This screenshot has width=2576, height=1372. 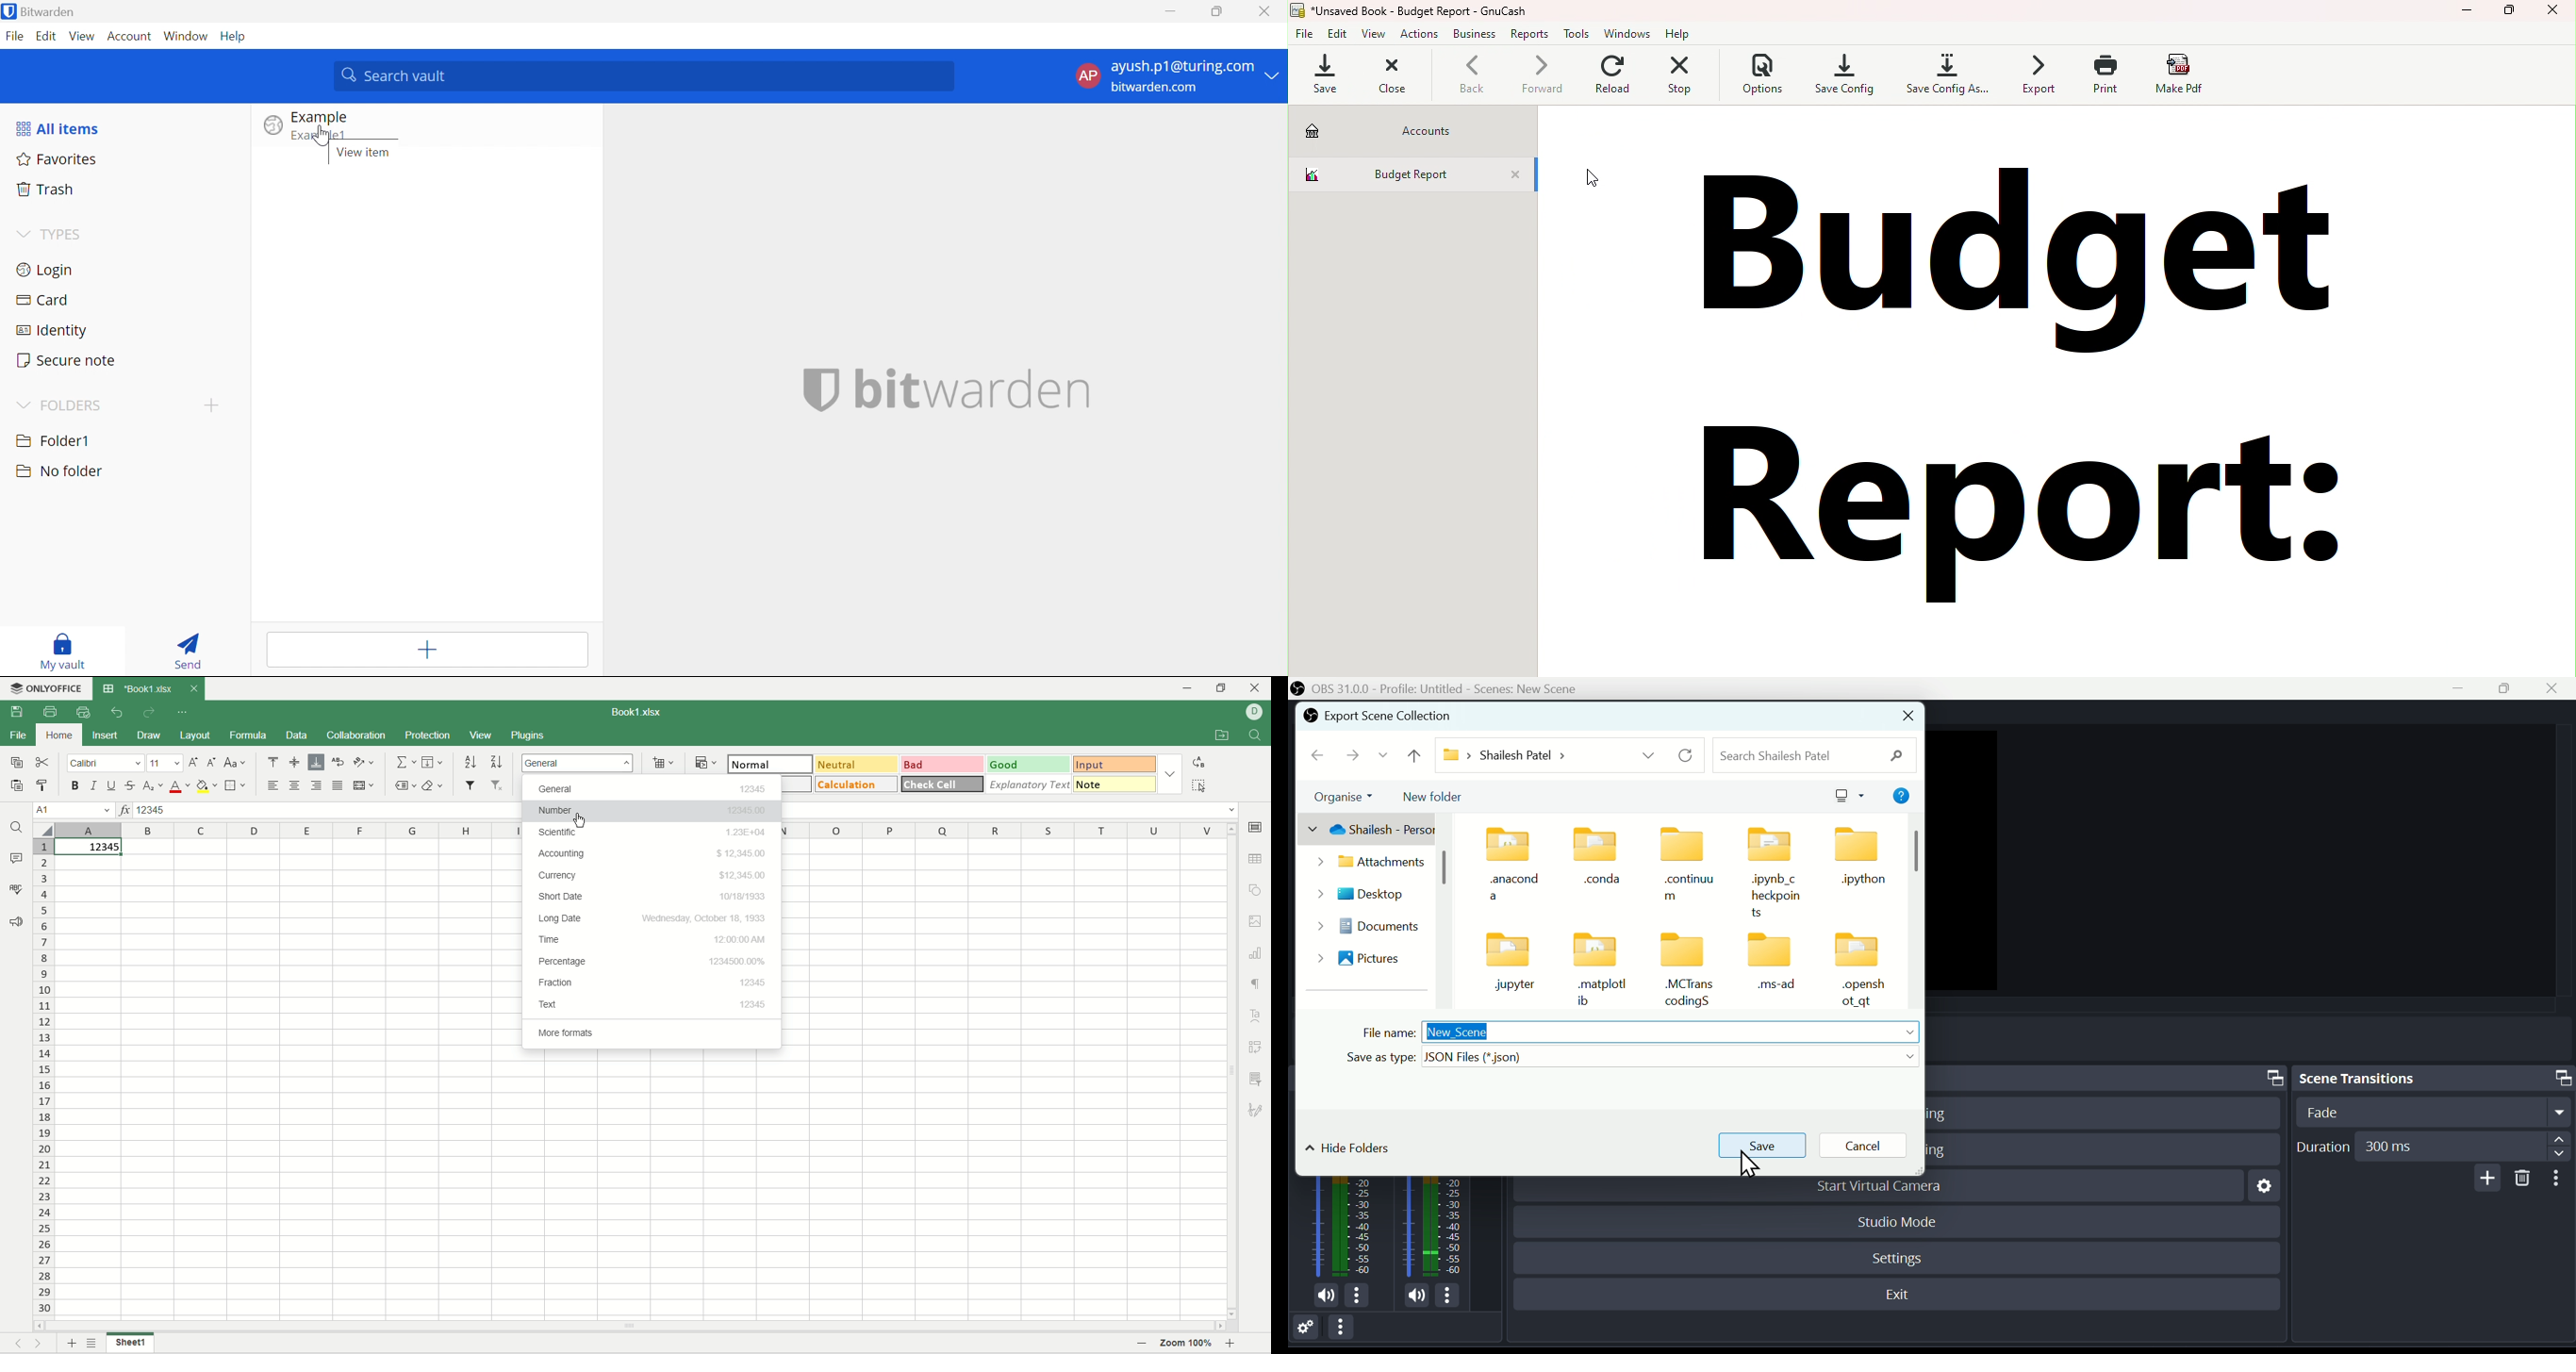 What do you see at coordinates (1259, 921) in the screenshot?
I see `image settings` at bounding box center [1259, 921].